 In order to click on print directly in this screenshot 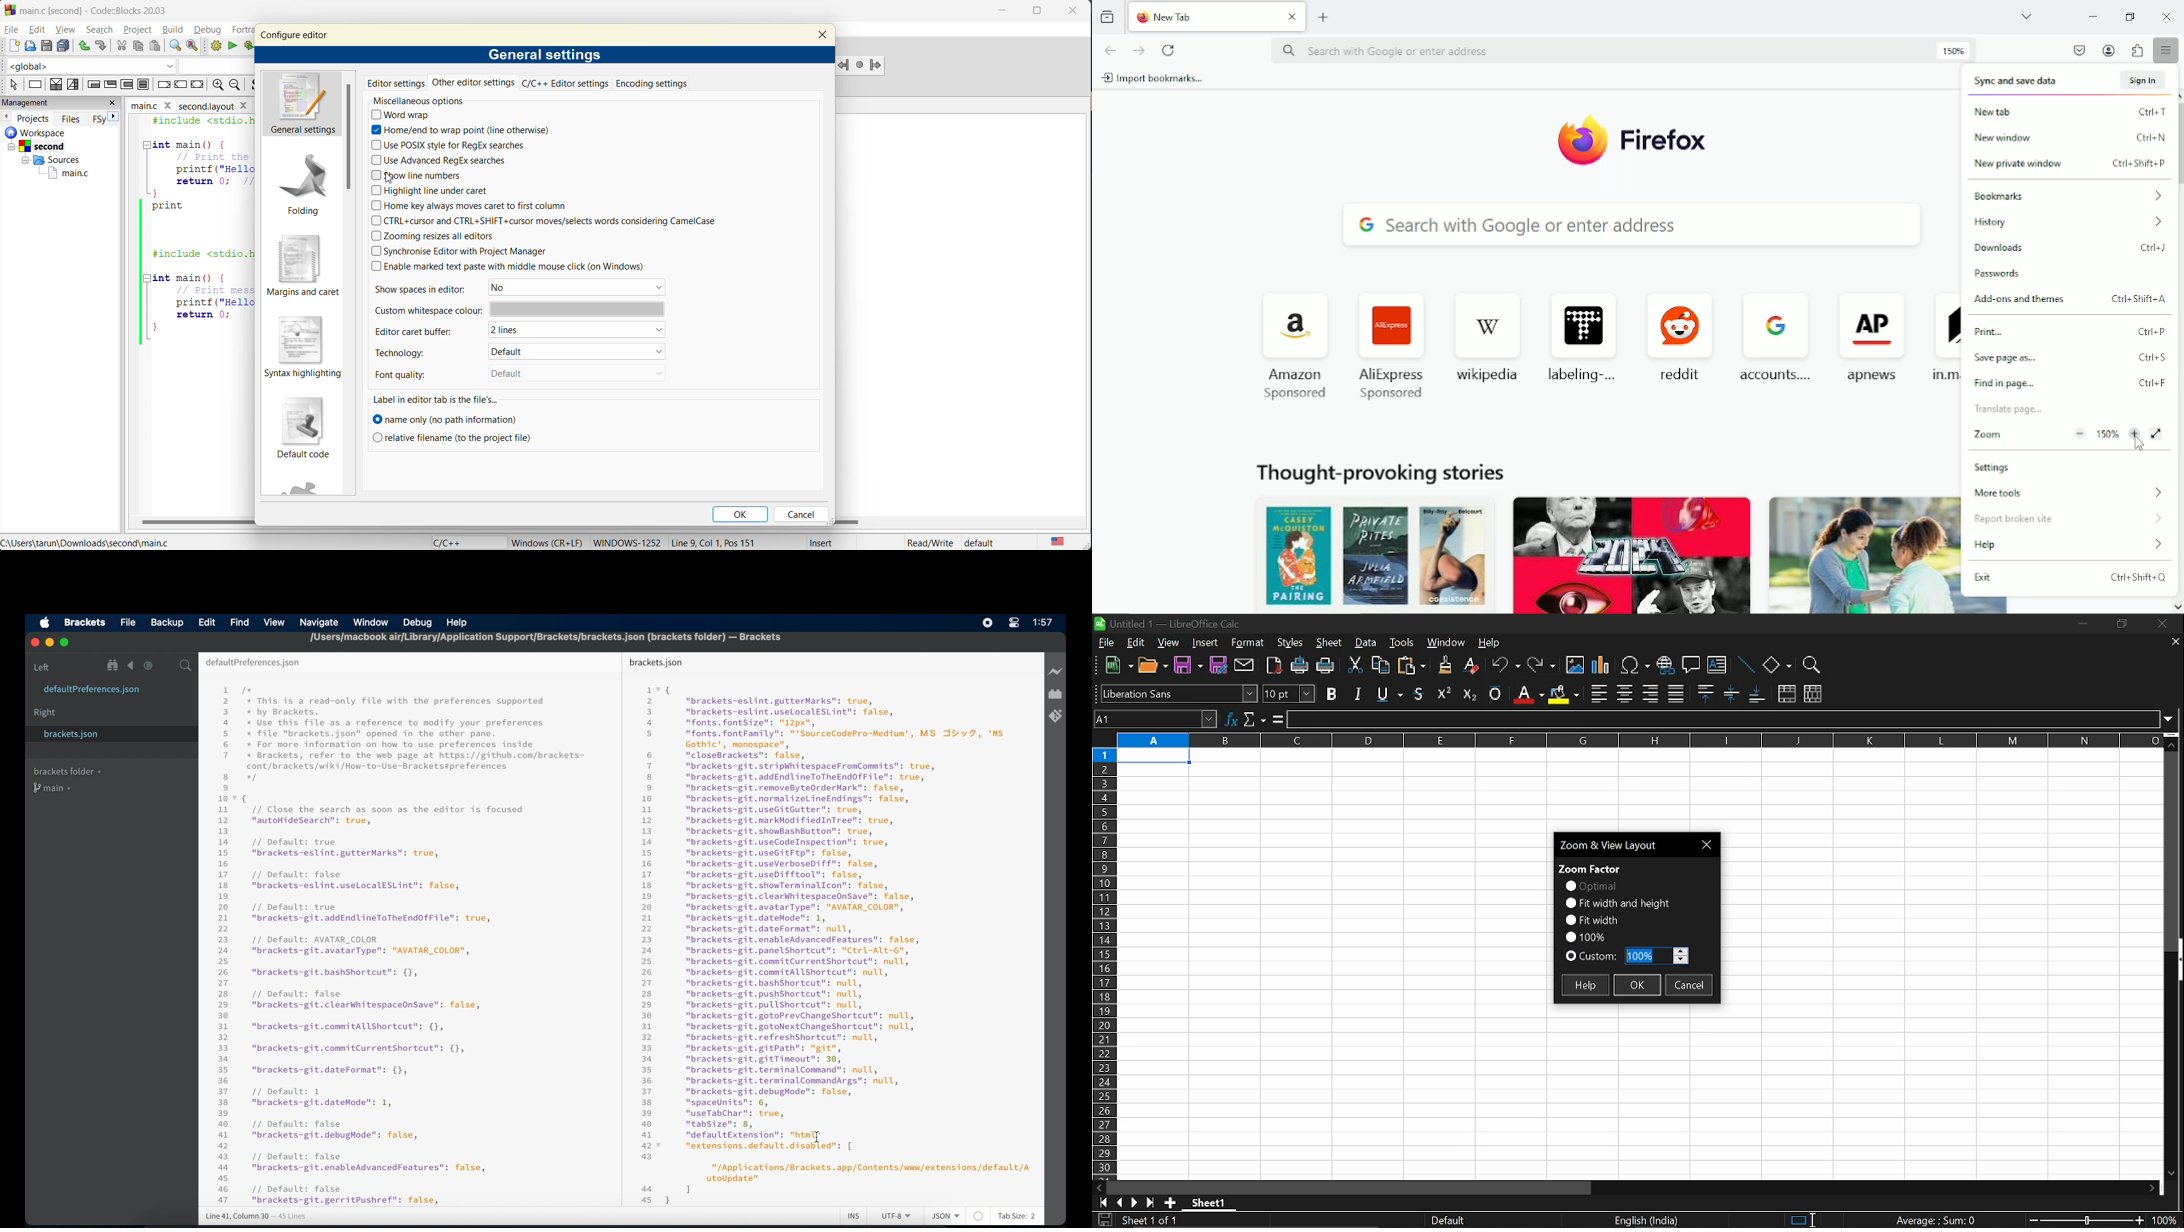, I will do `click(1300, 667)`.